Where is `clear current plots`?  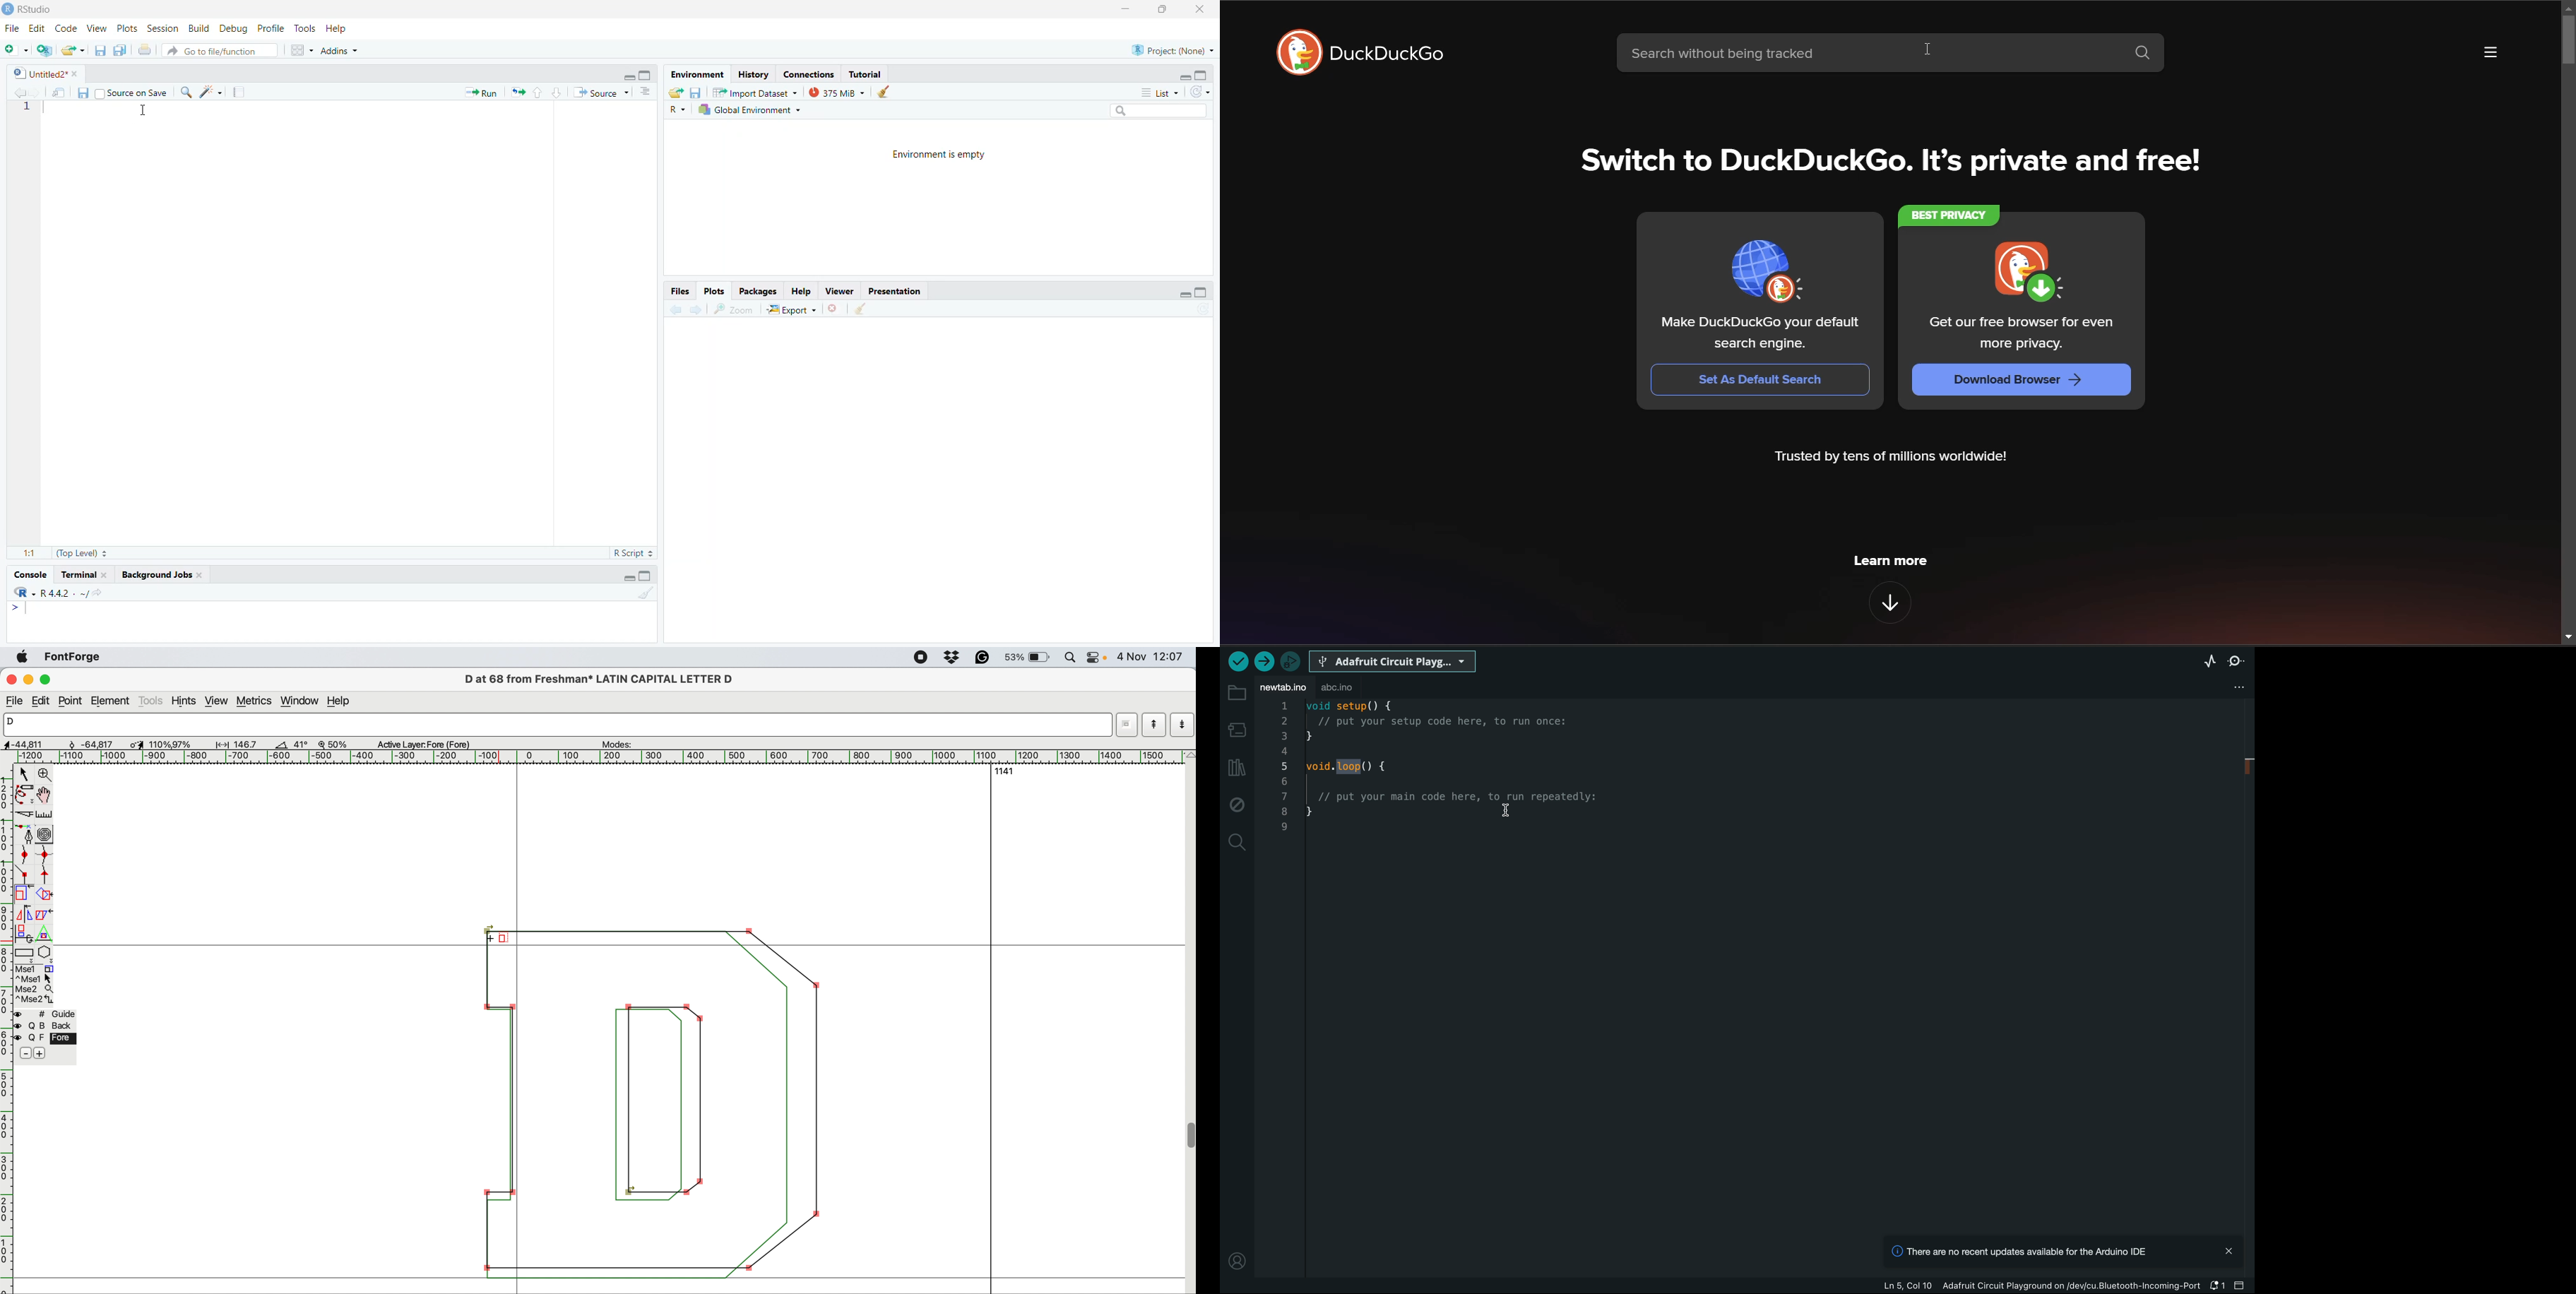
clear current plots is located at coordinates (836, 308).